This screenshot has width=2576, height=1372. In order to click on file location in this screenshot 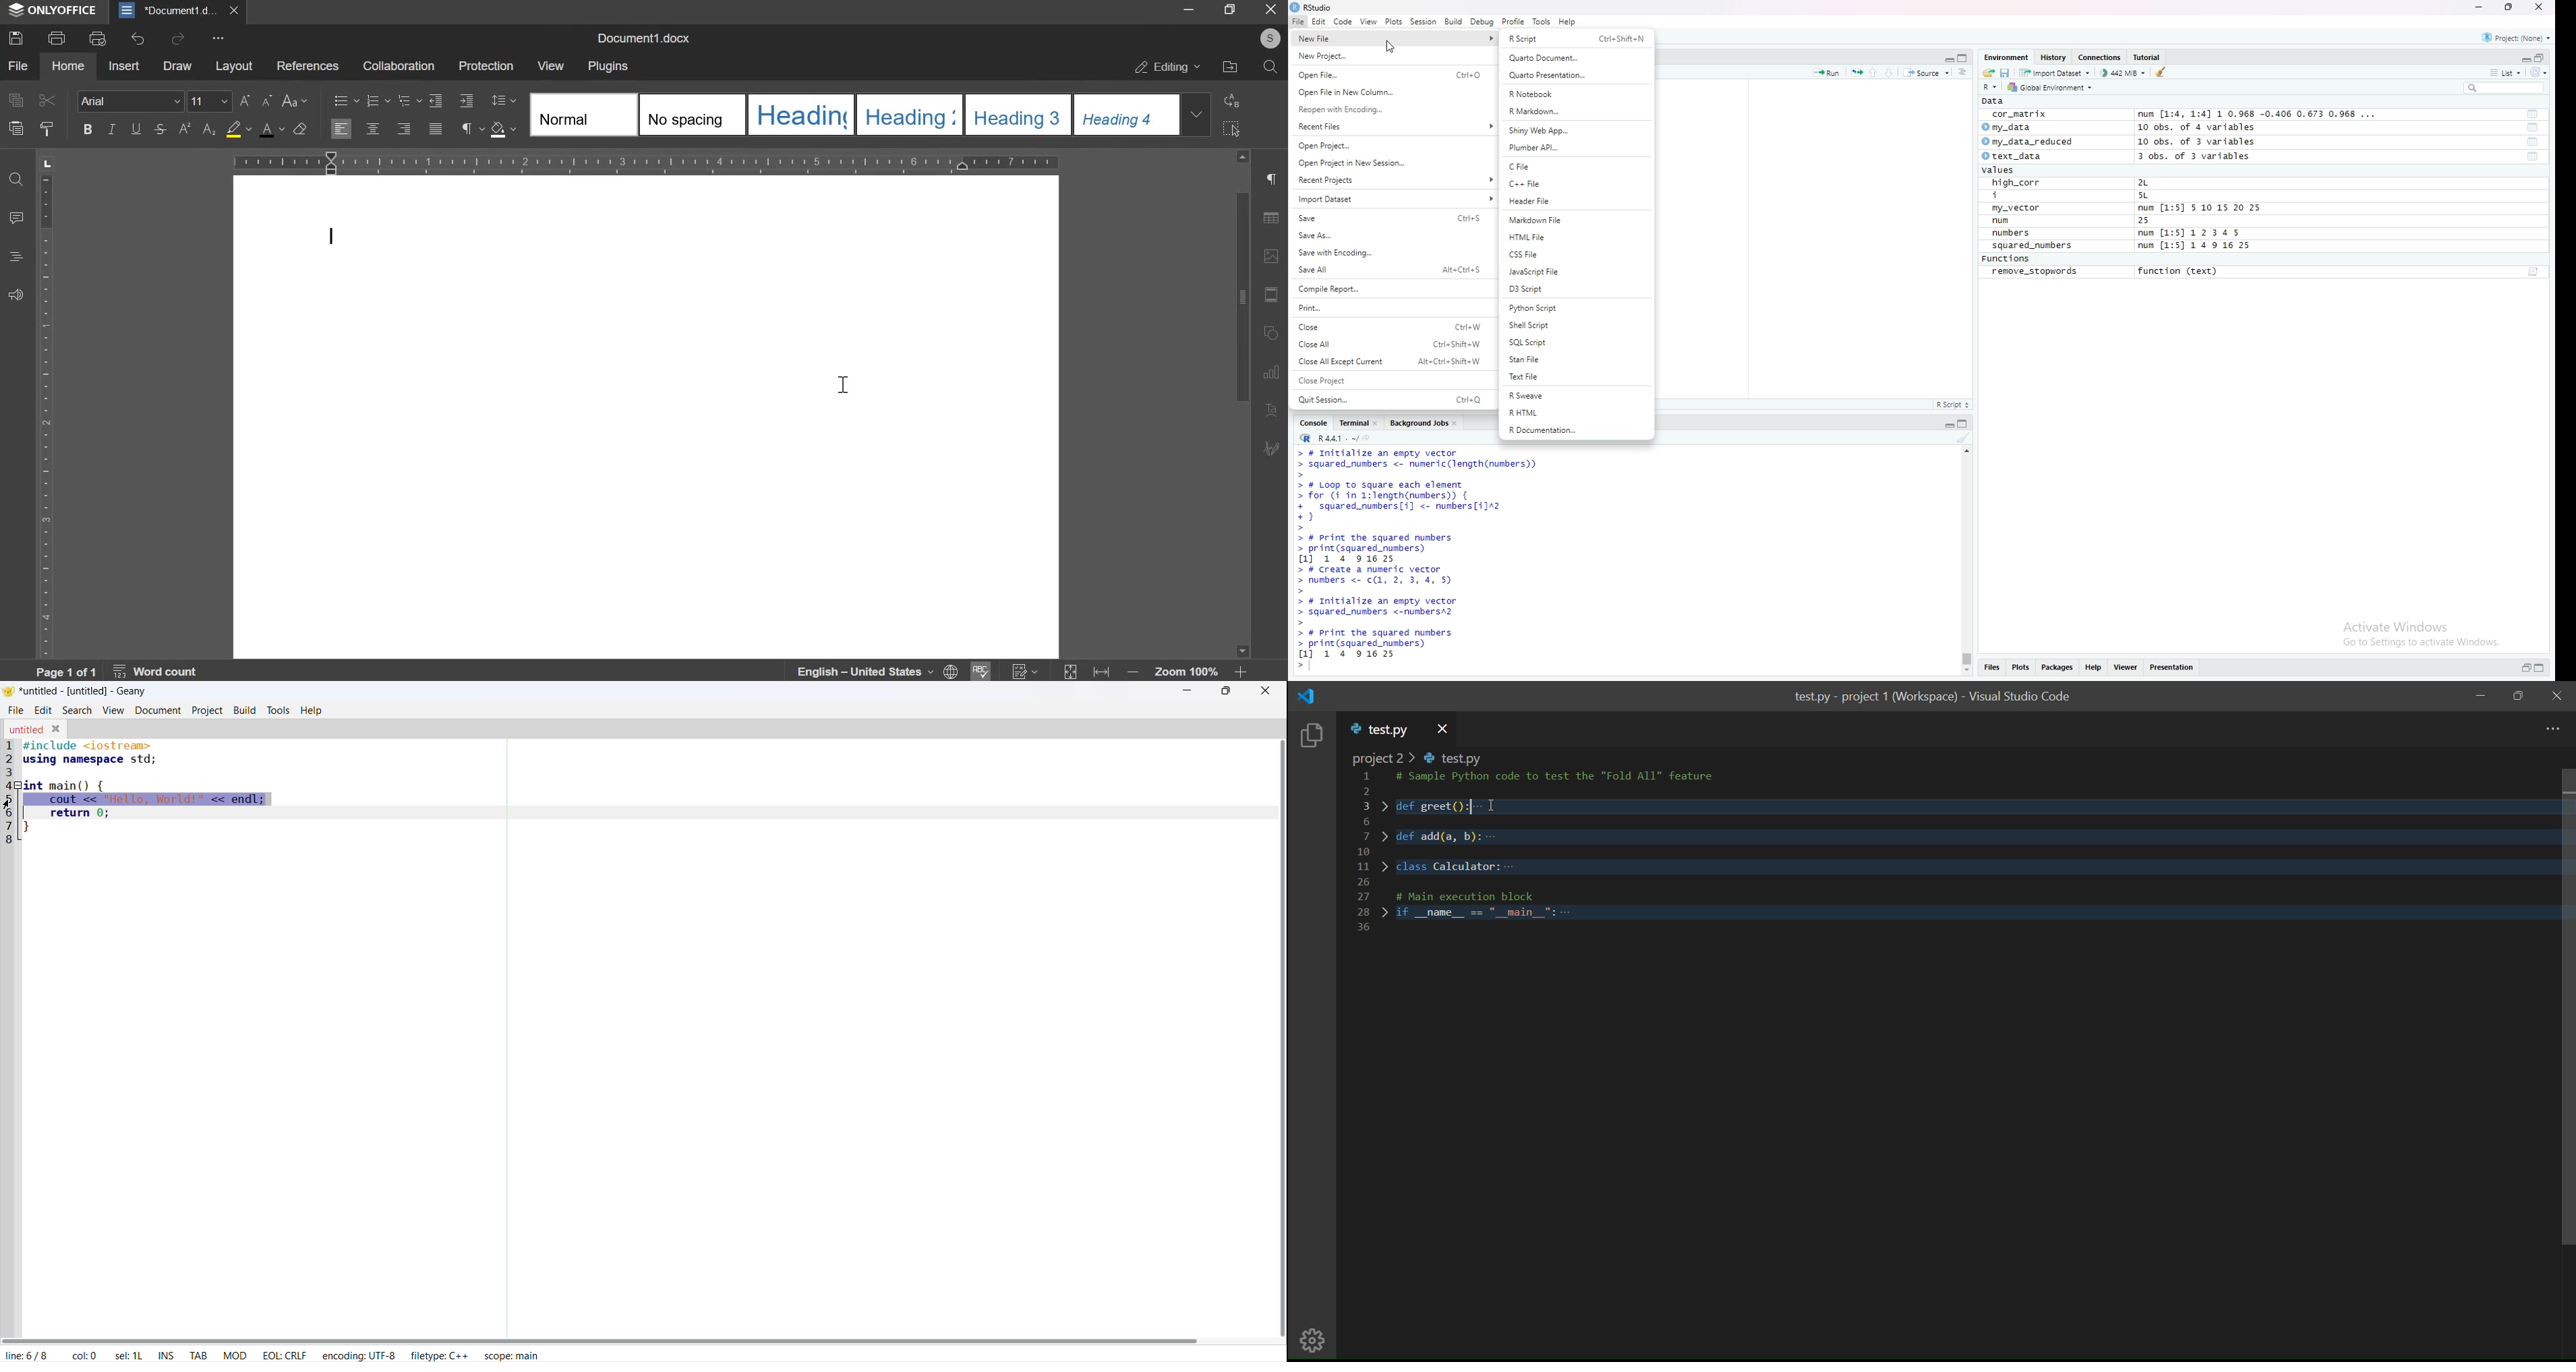, I will do `click(1231, 69)`.